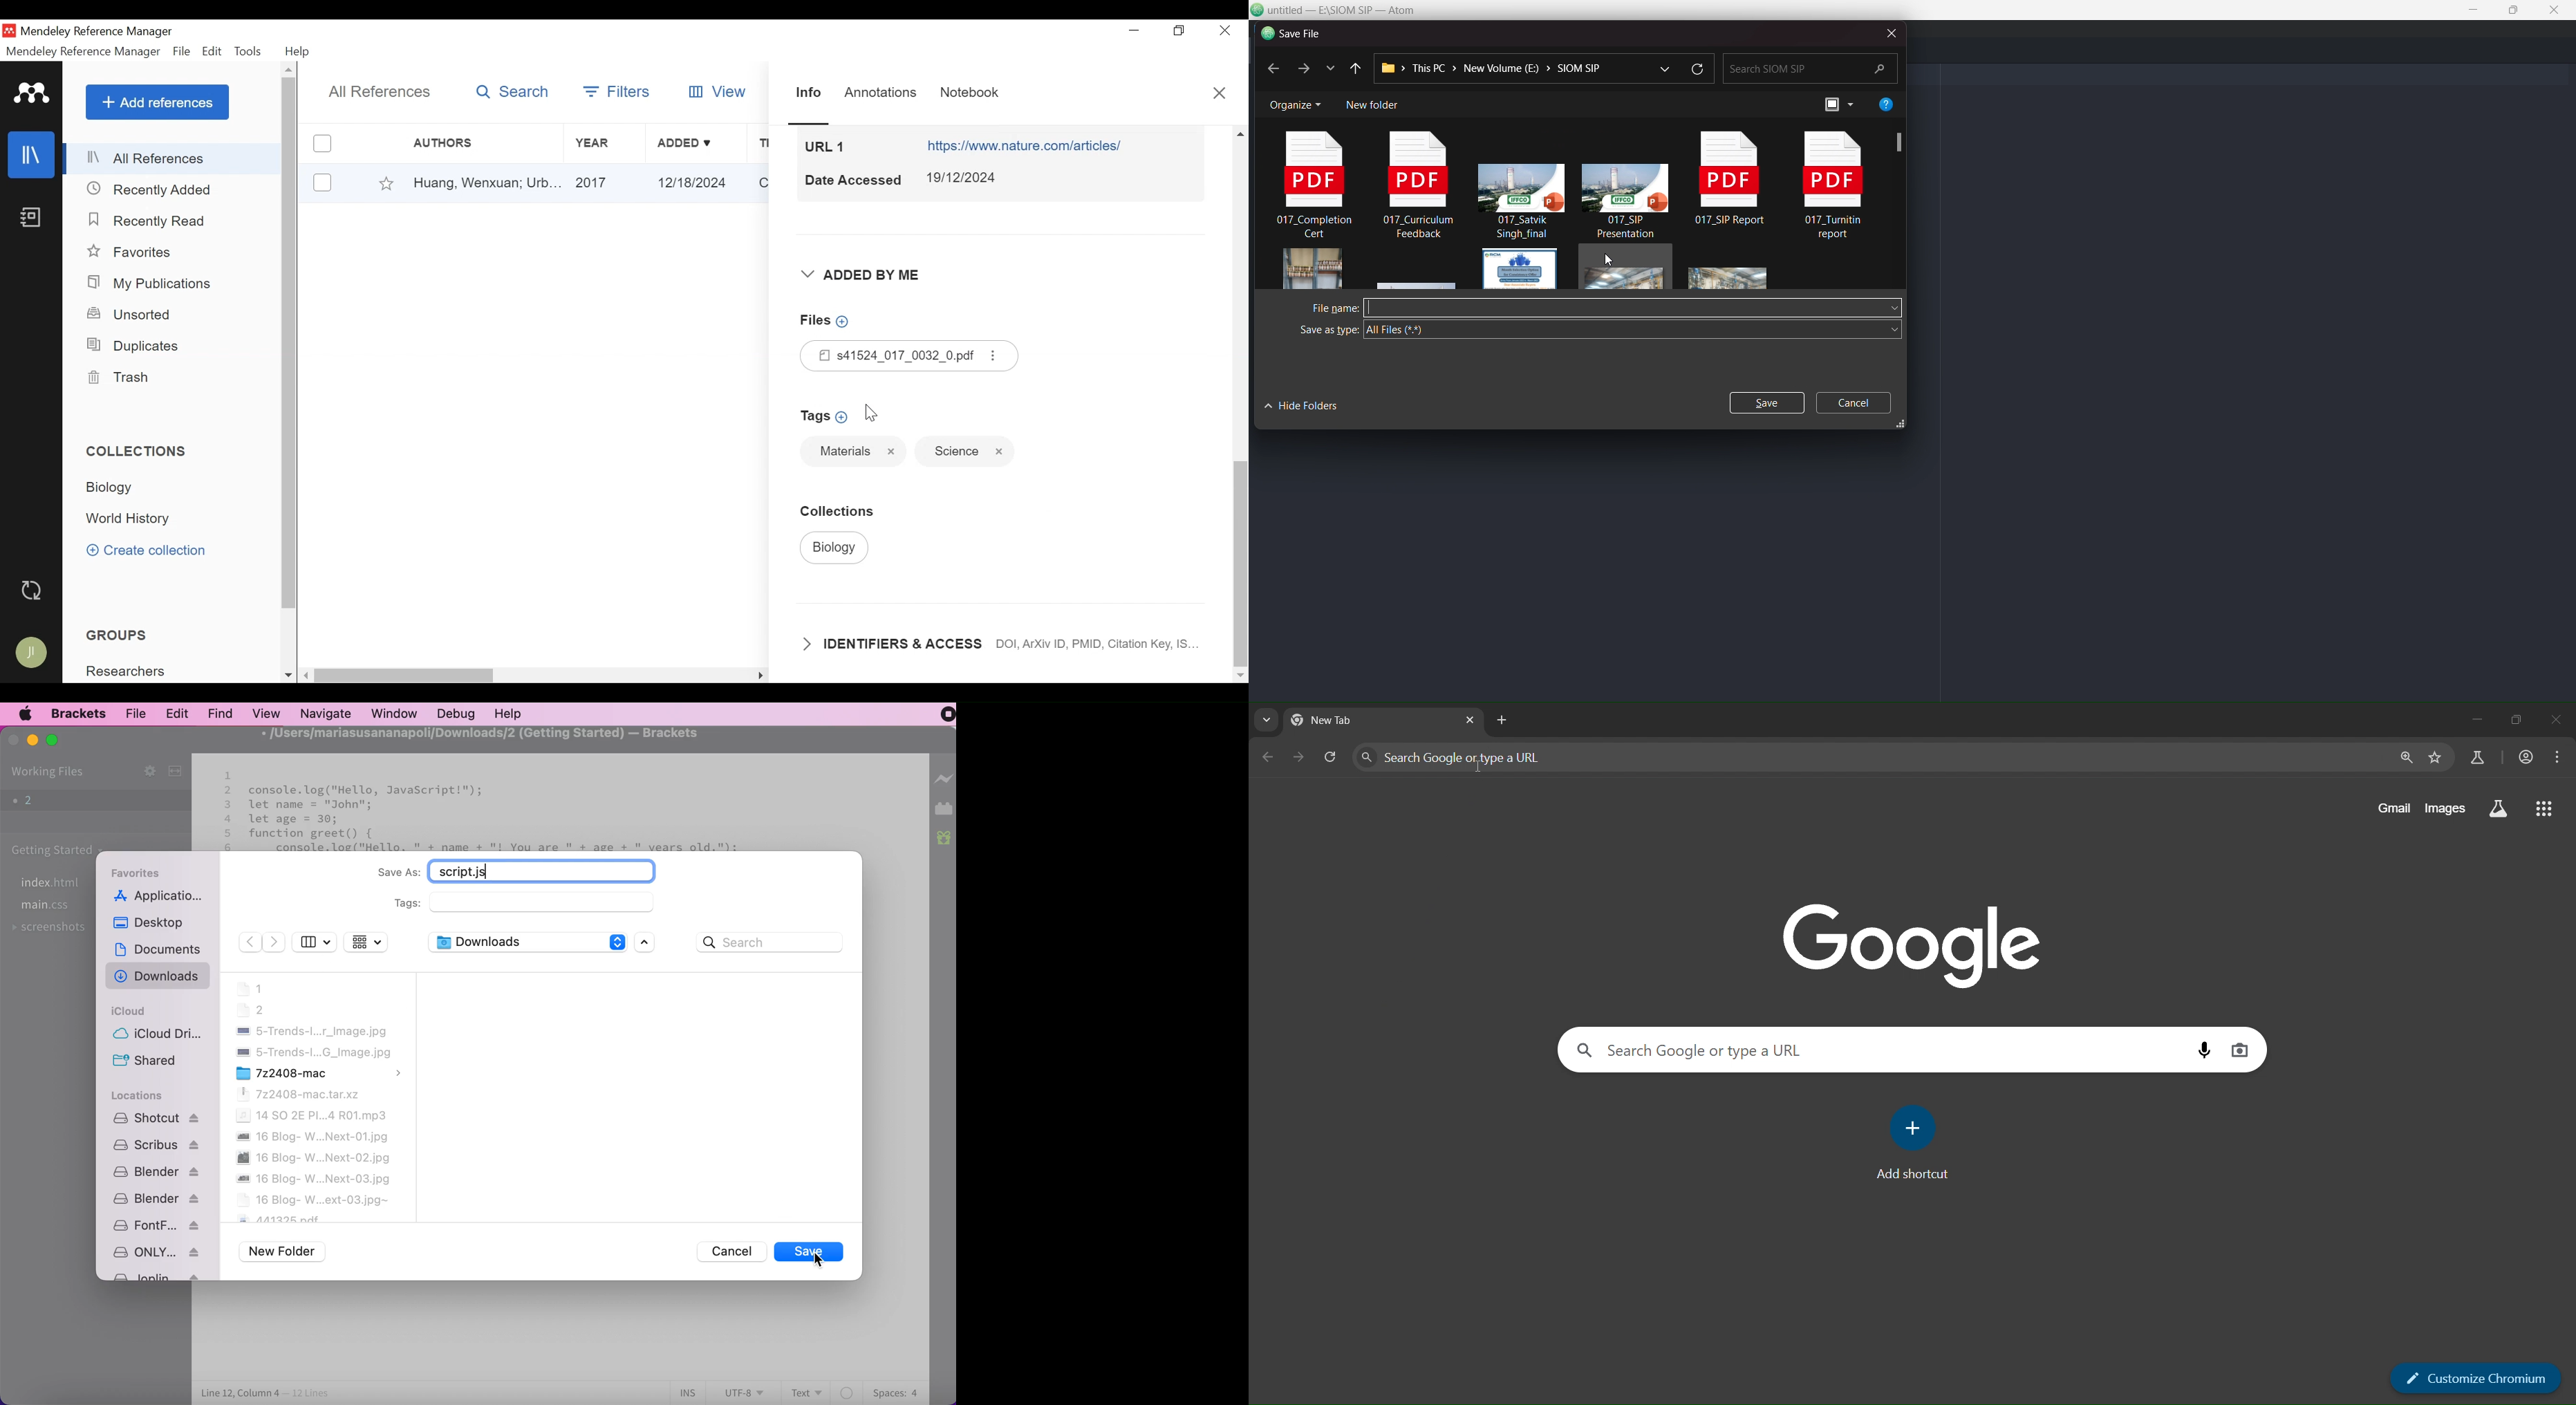 The image size is (2576, 1428). Describe the element at coordinates (405, 676) in the screenshot. I see `Vertical Scroll bar` at that location.